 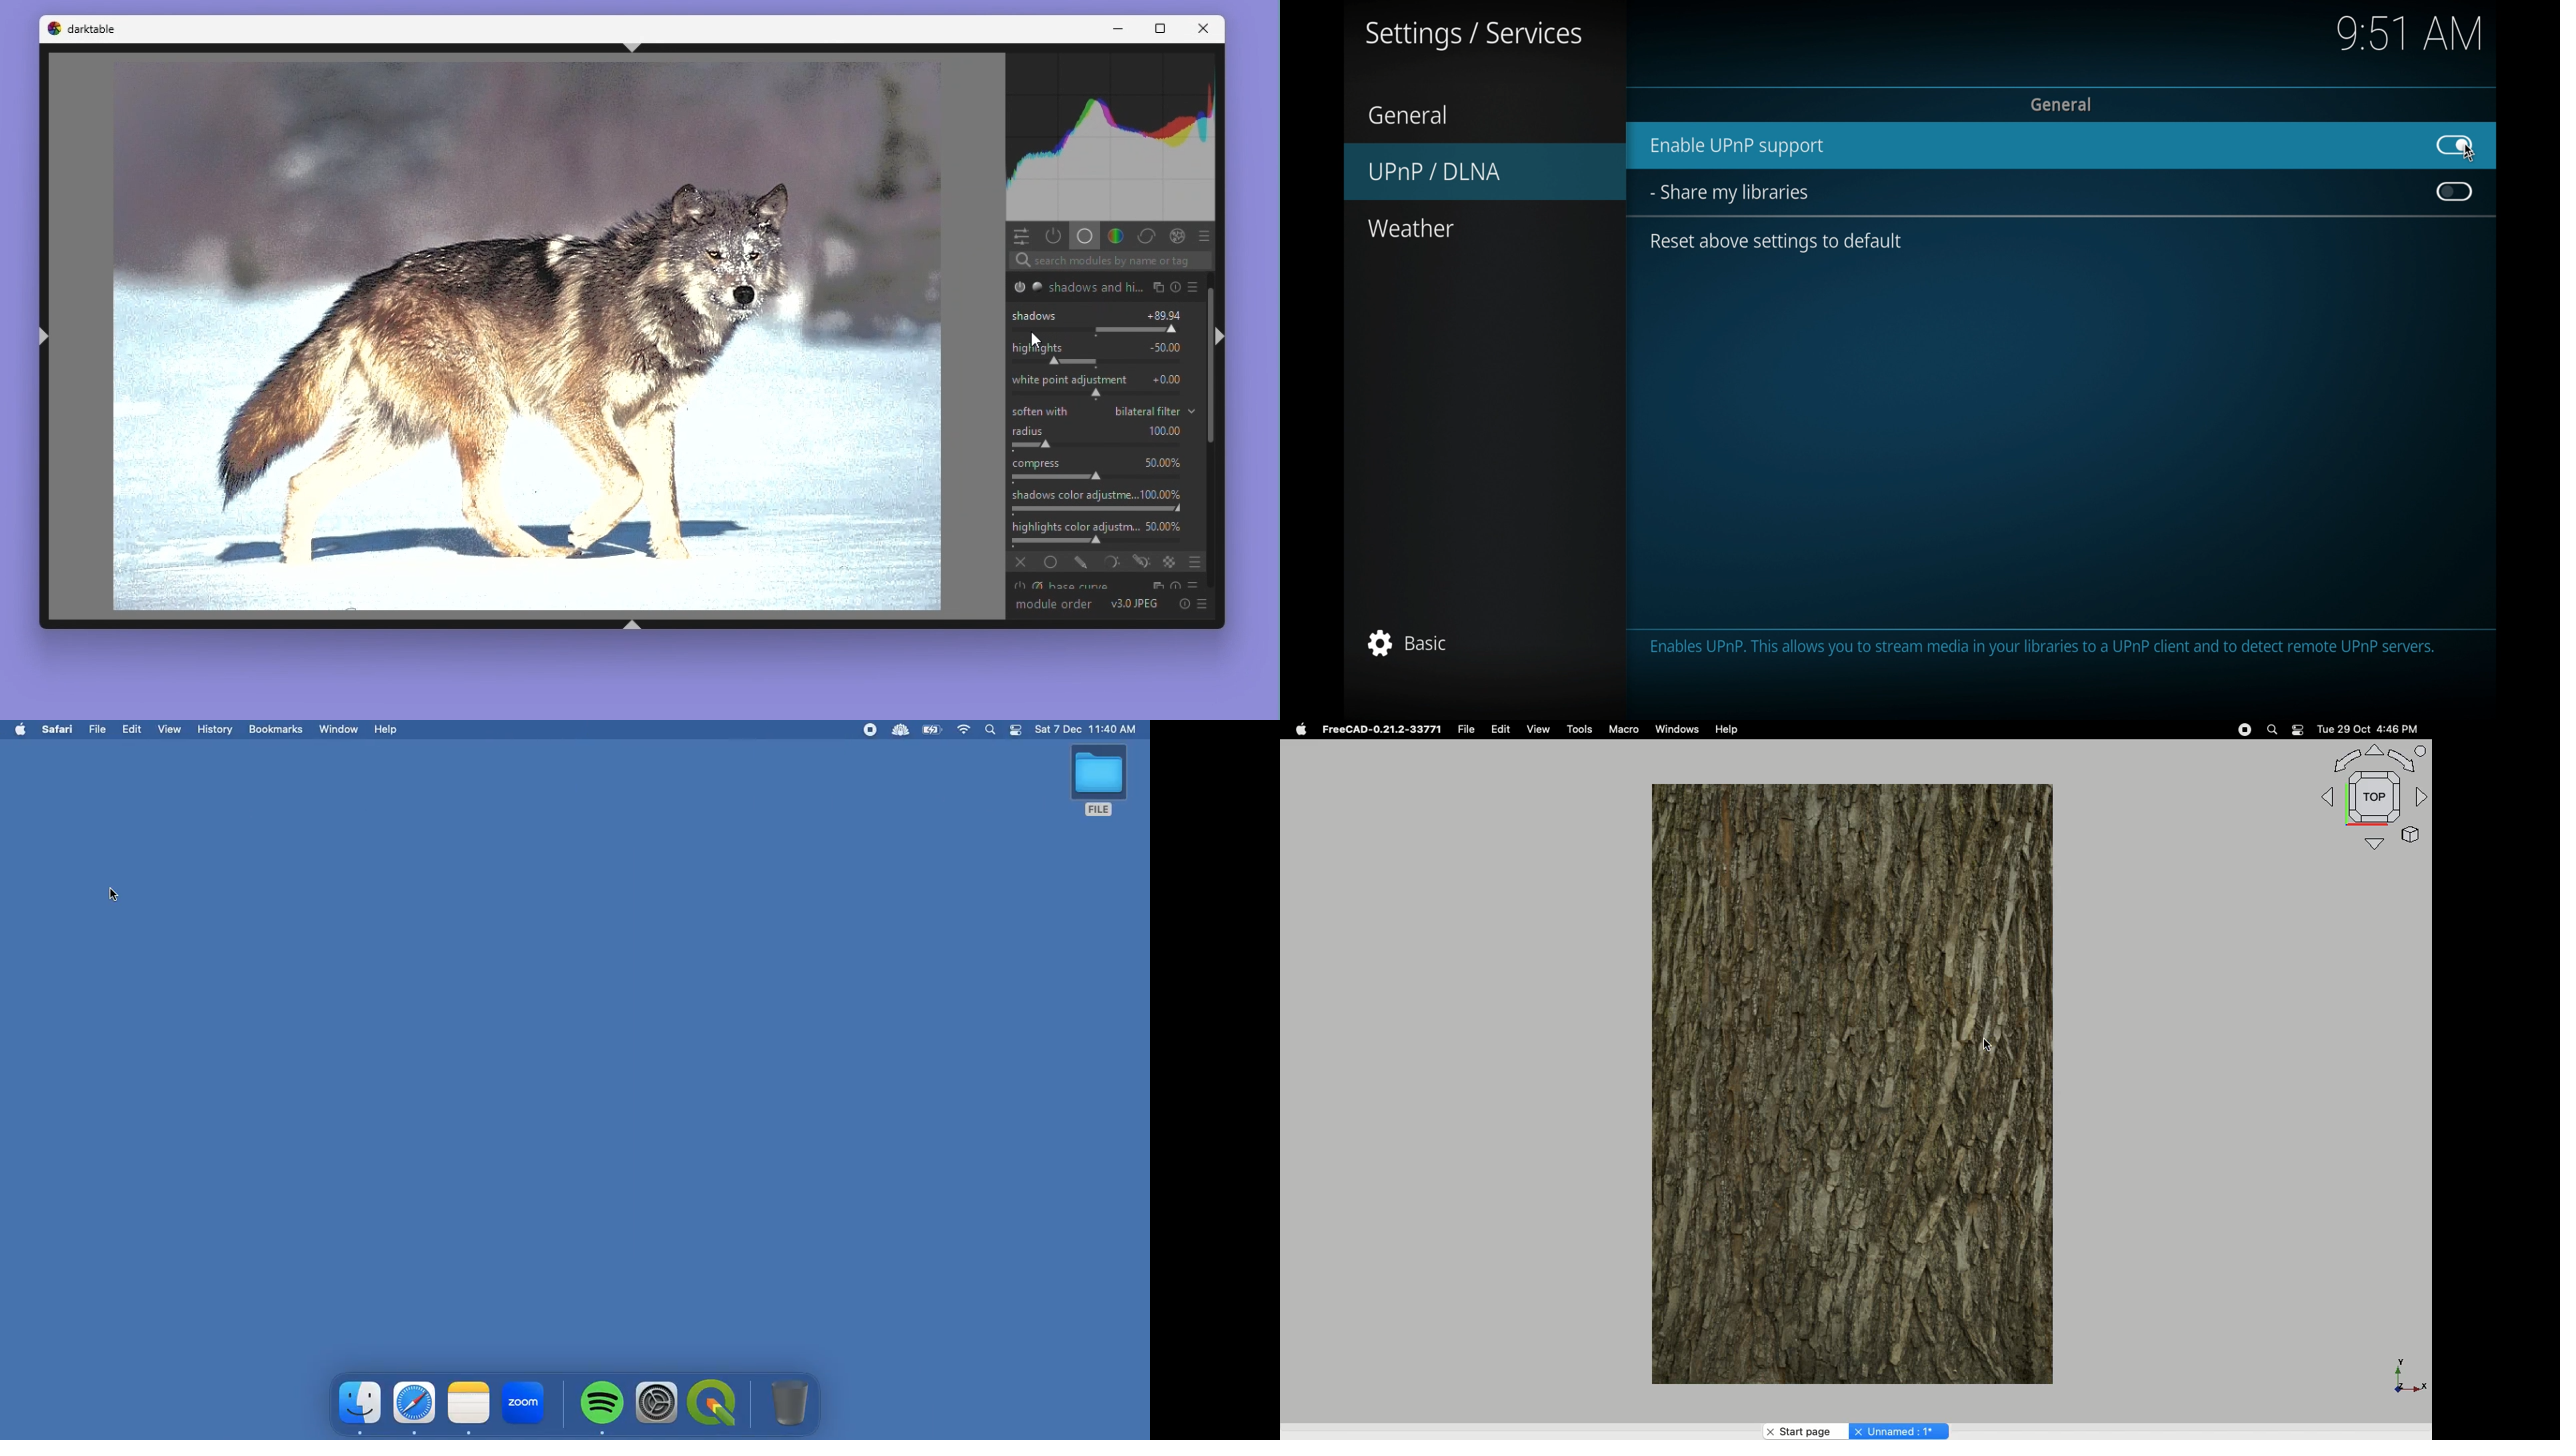 I want to click on Compress, so click(x=1038, y=462).